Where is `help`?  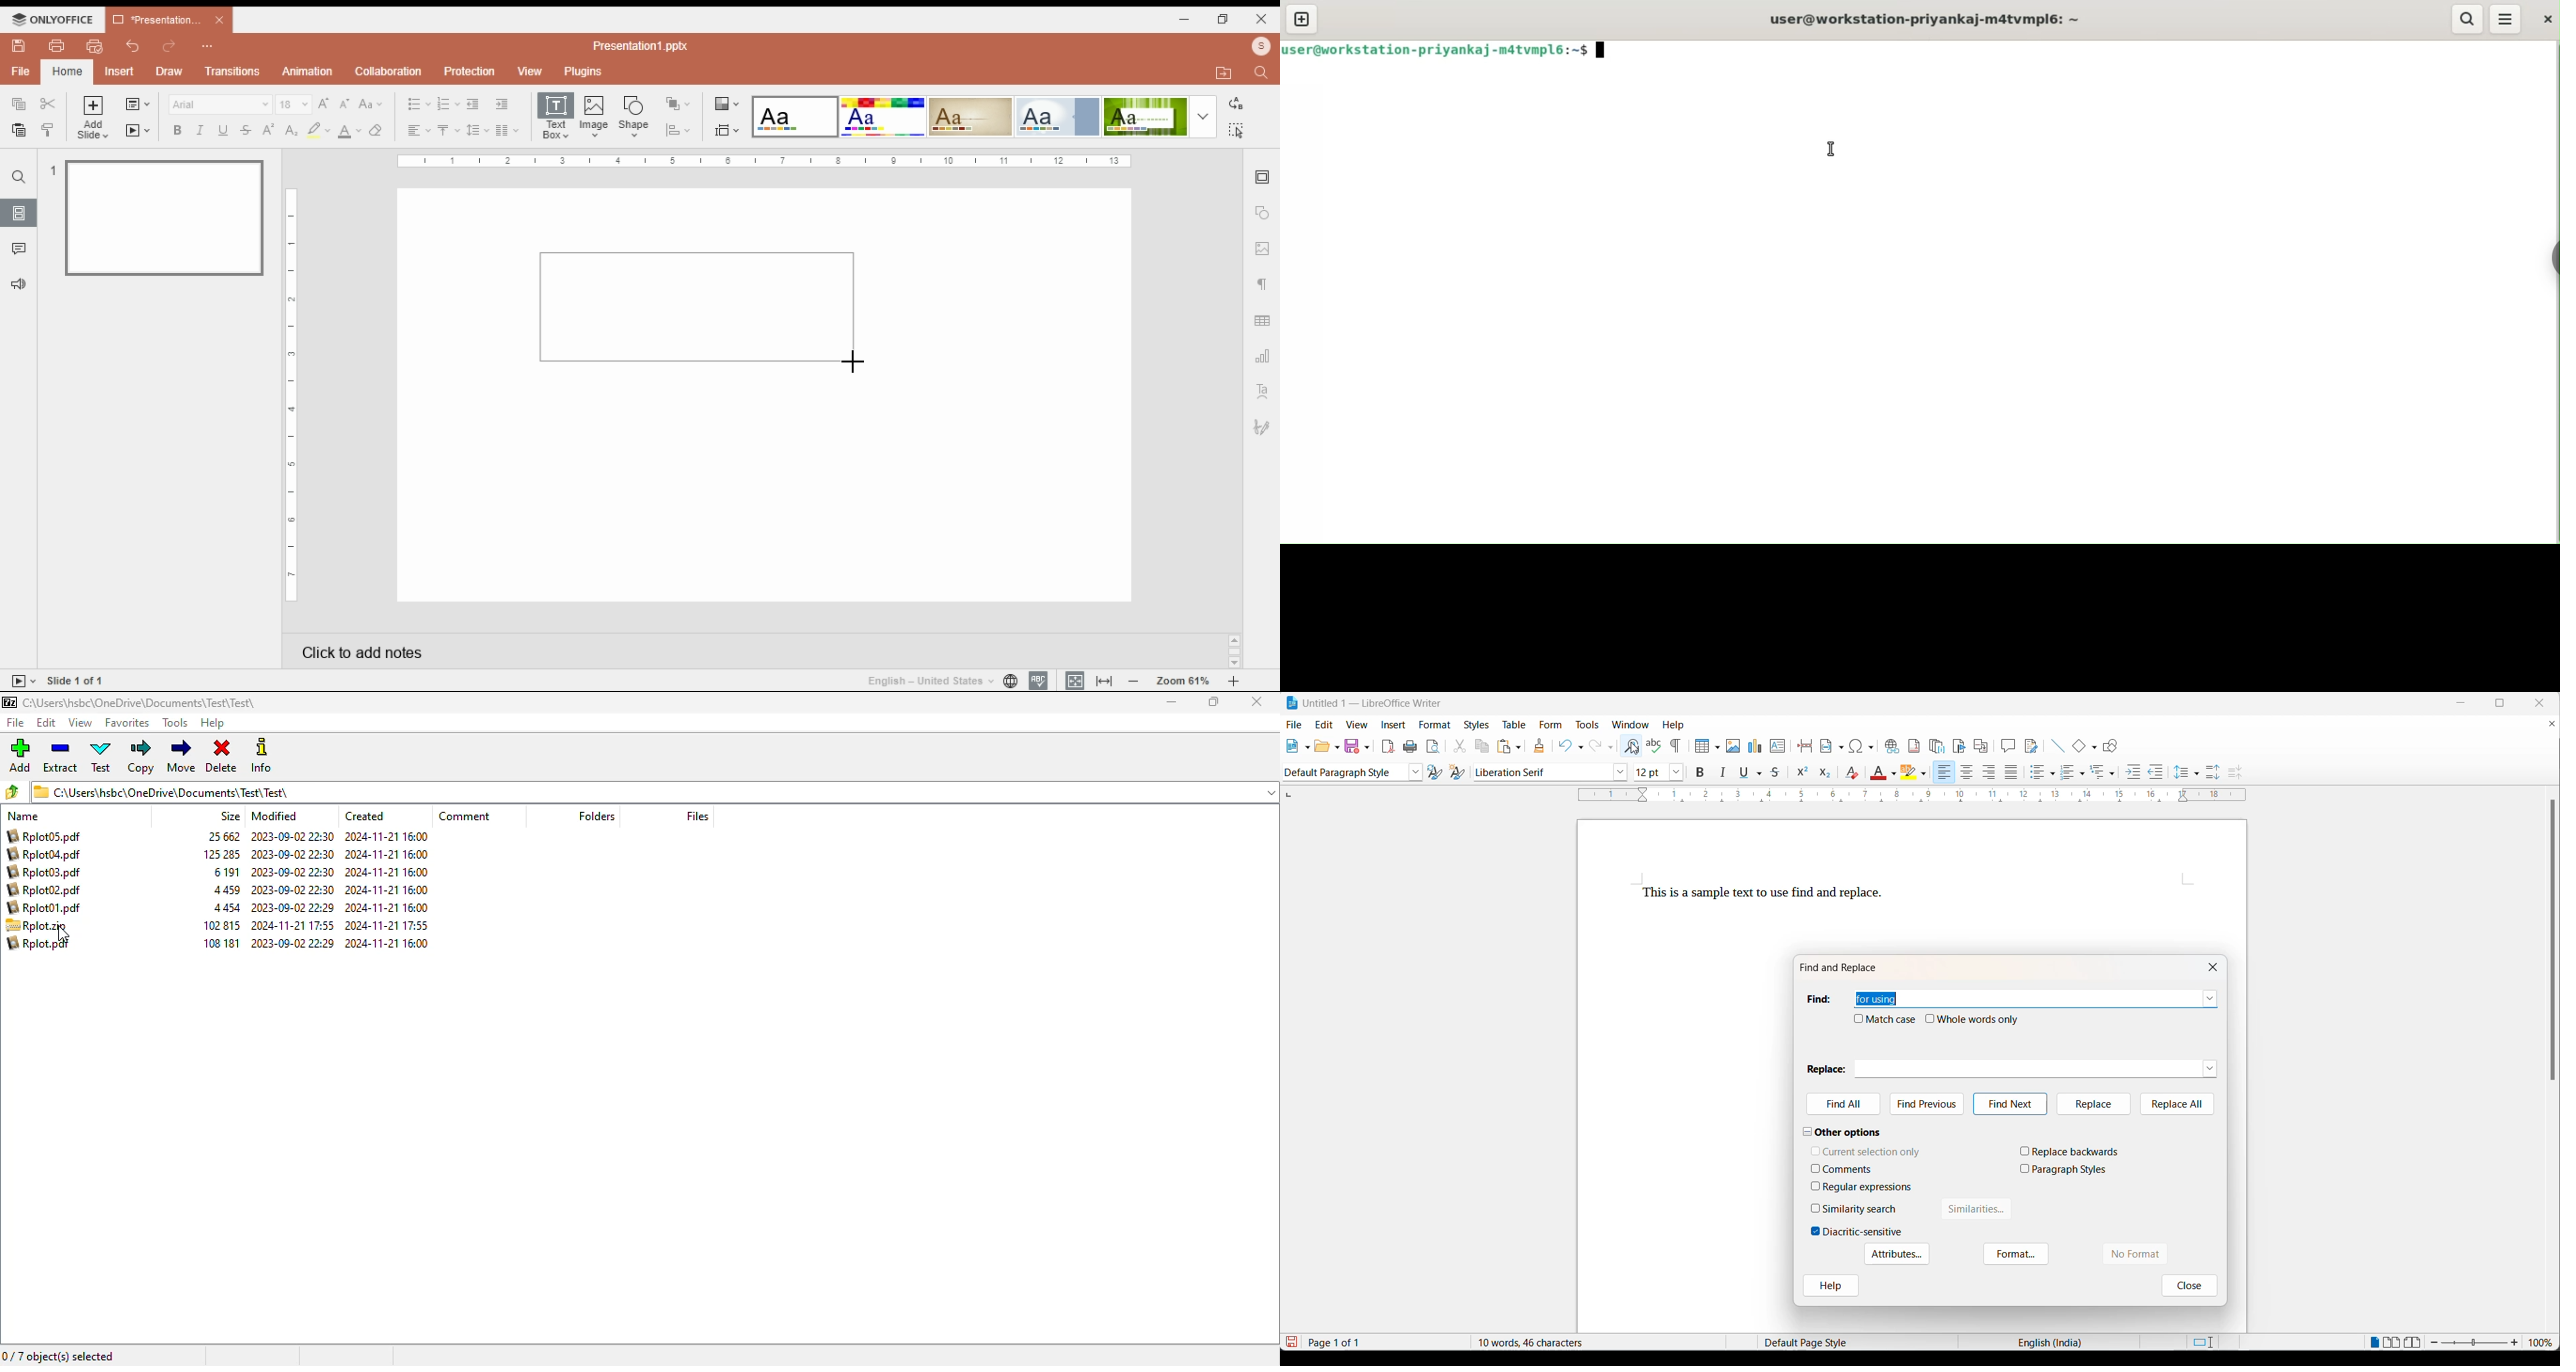 help is located at coordinates (1678, 724).